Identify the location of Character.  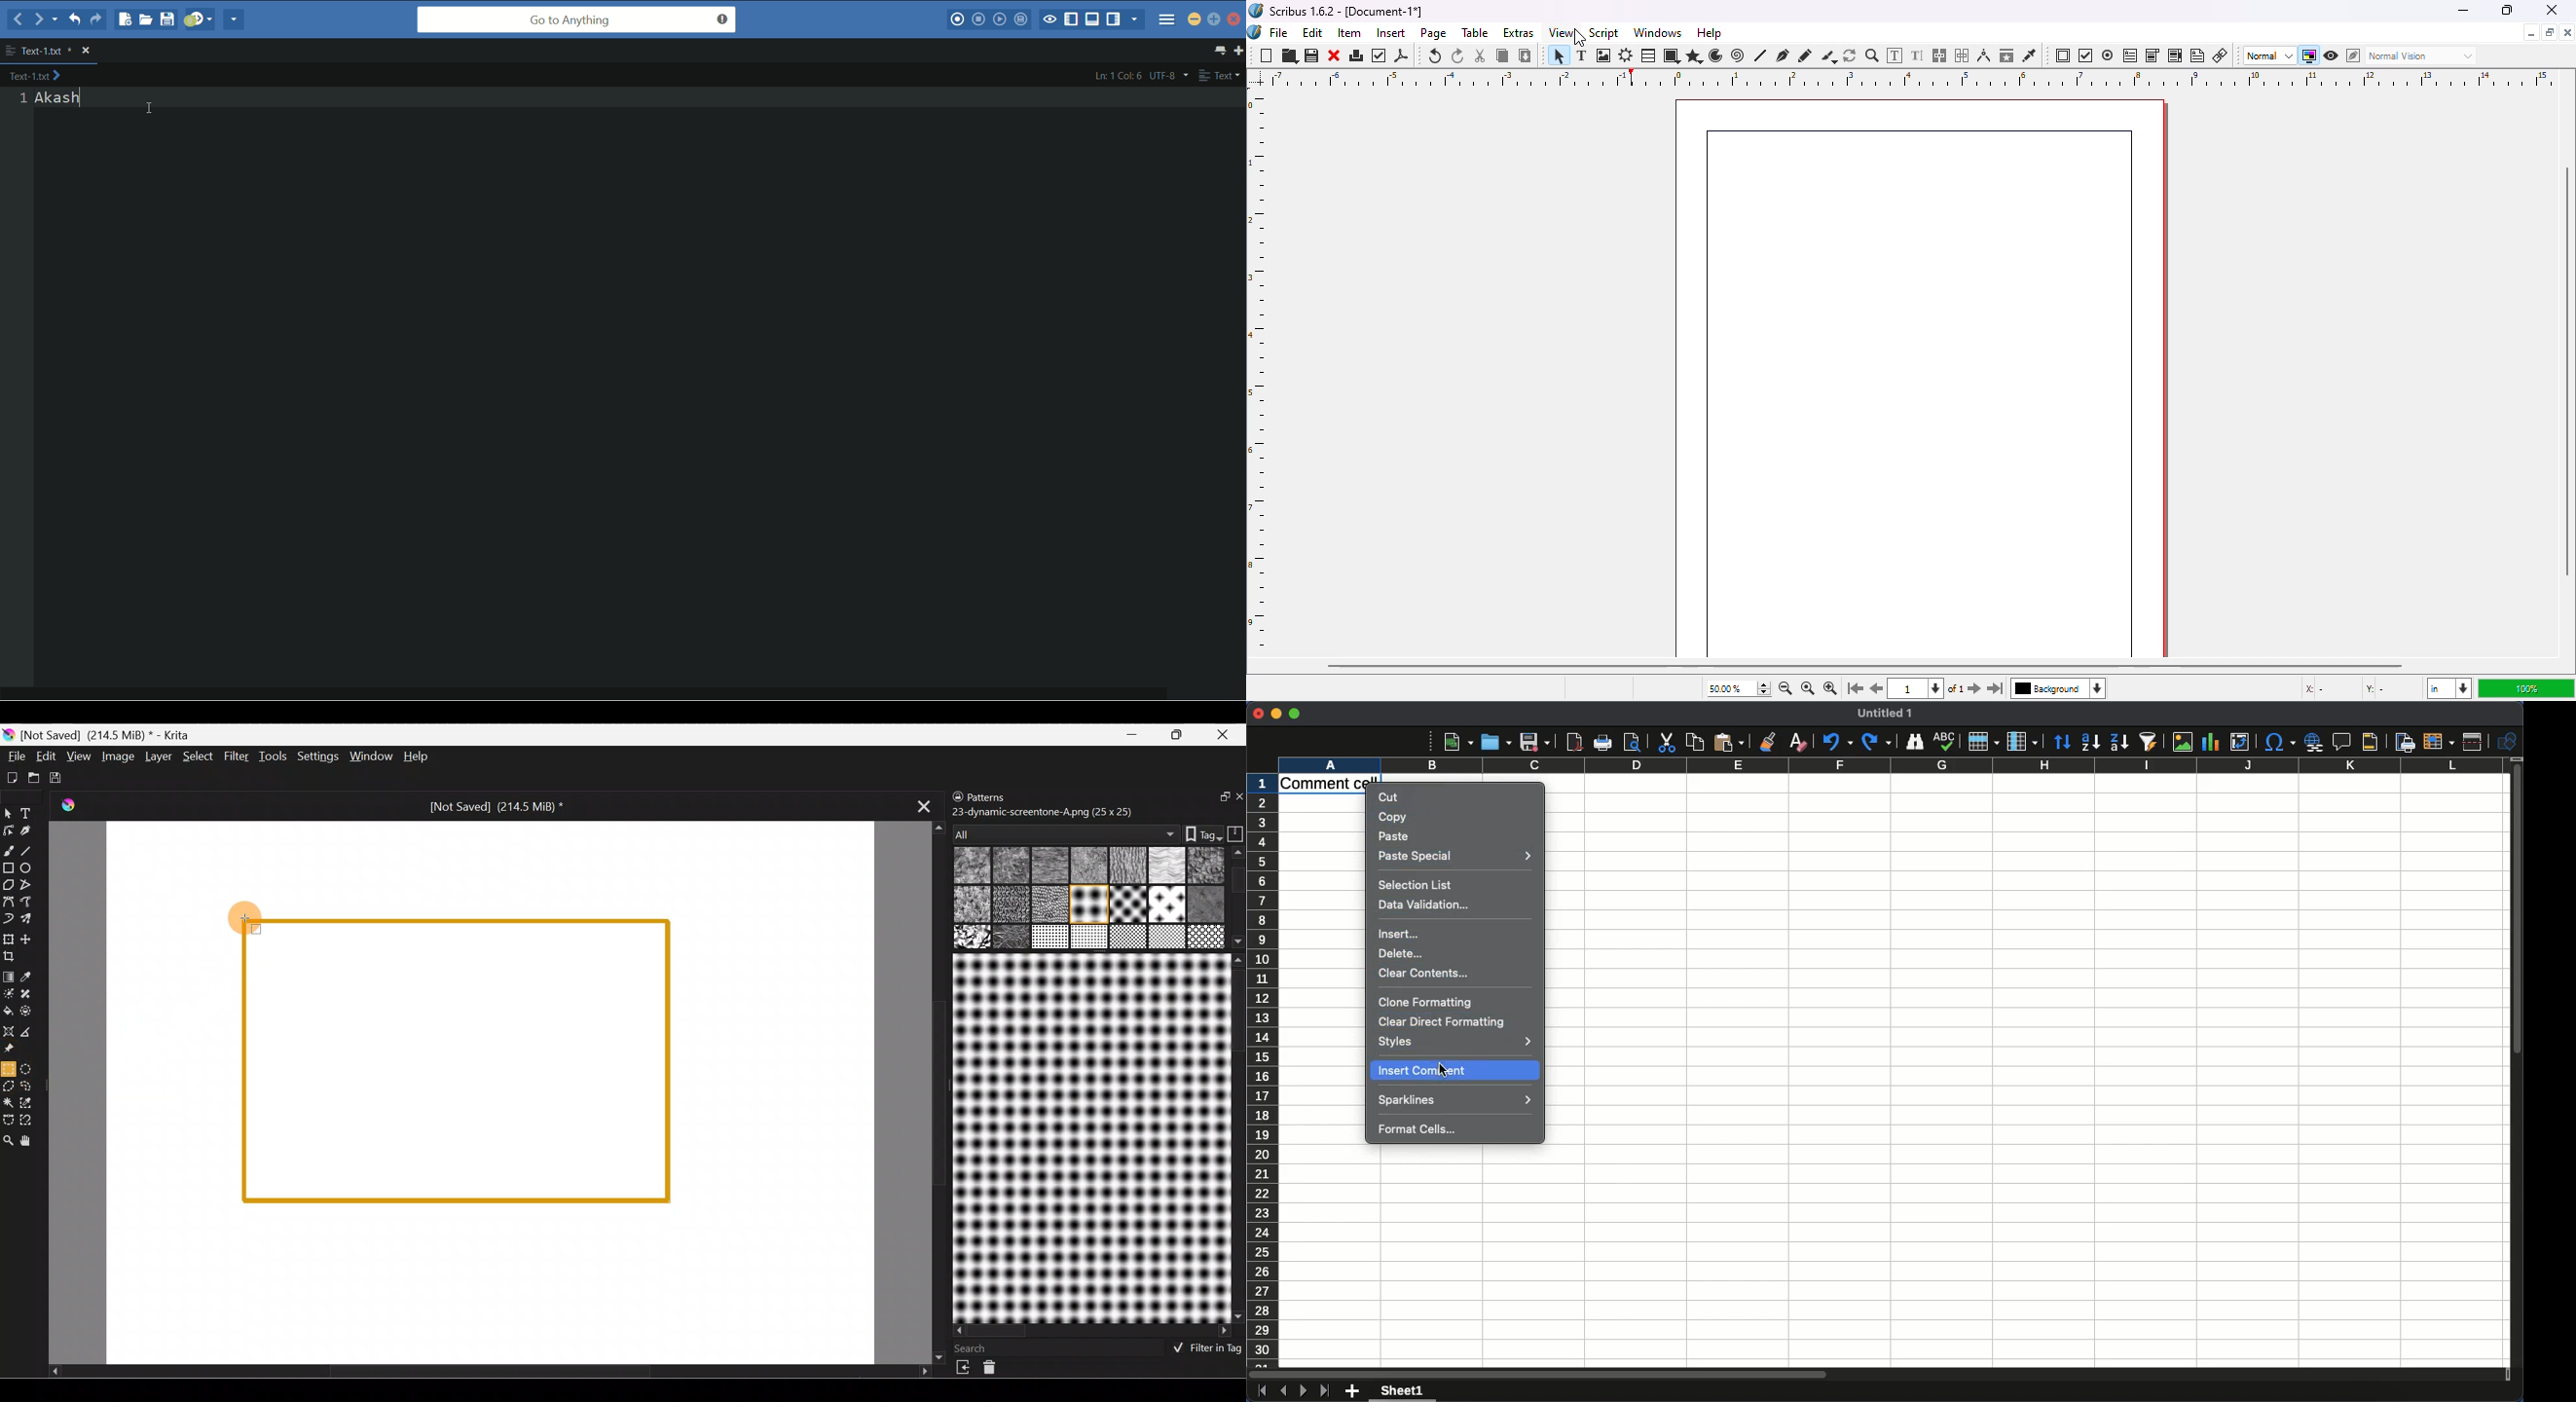
(2280, 744).